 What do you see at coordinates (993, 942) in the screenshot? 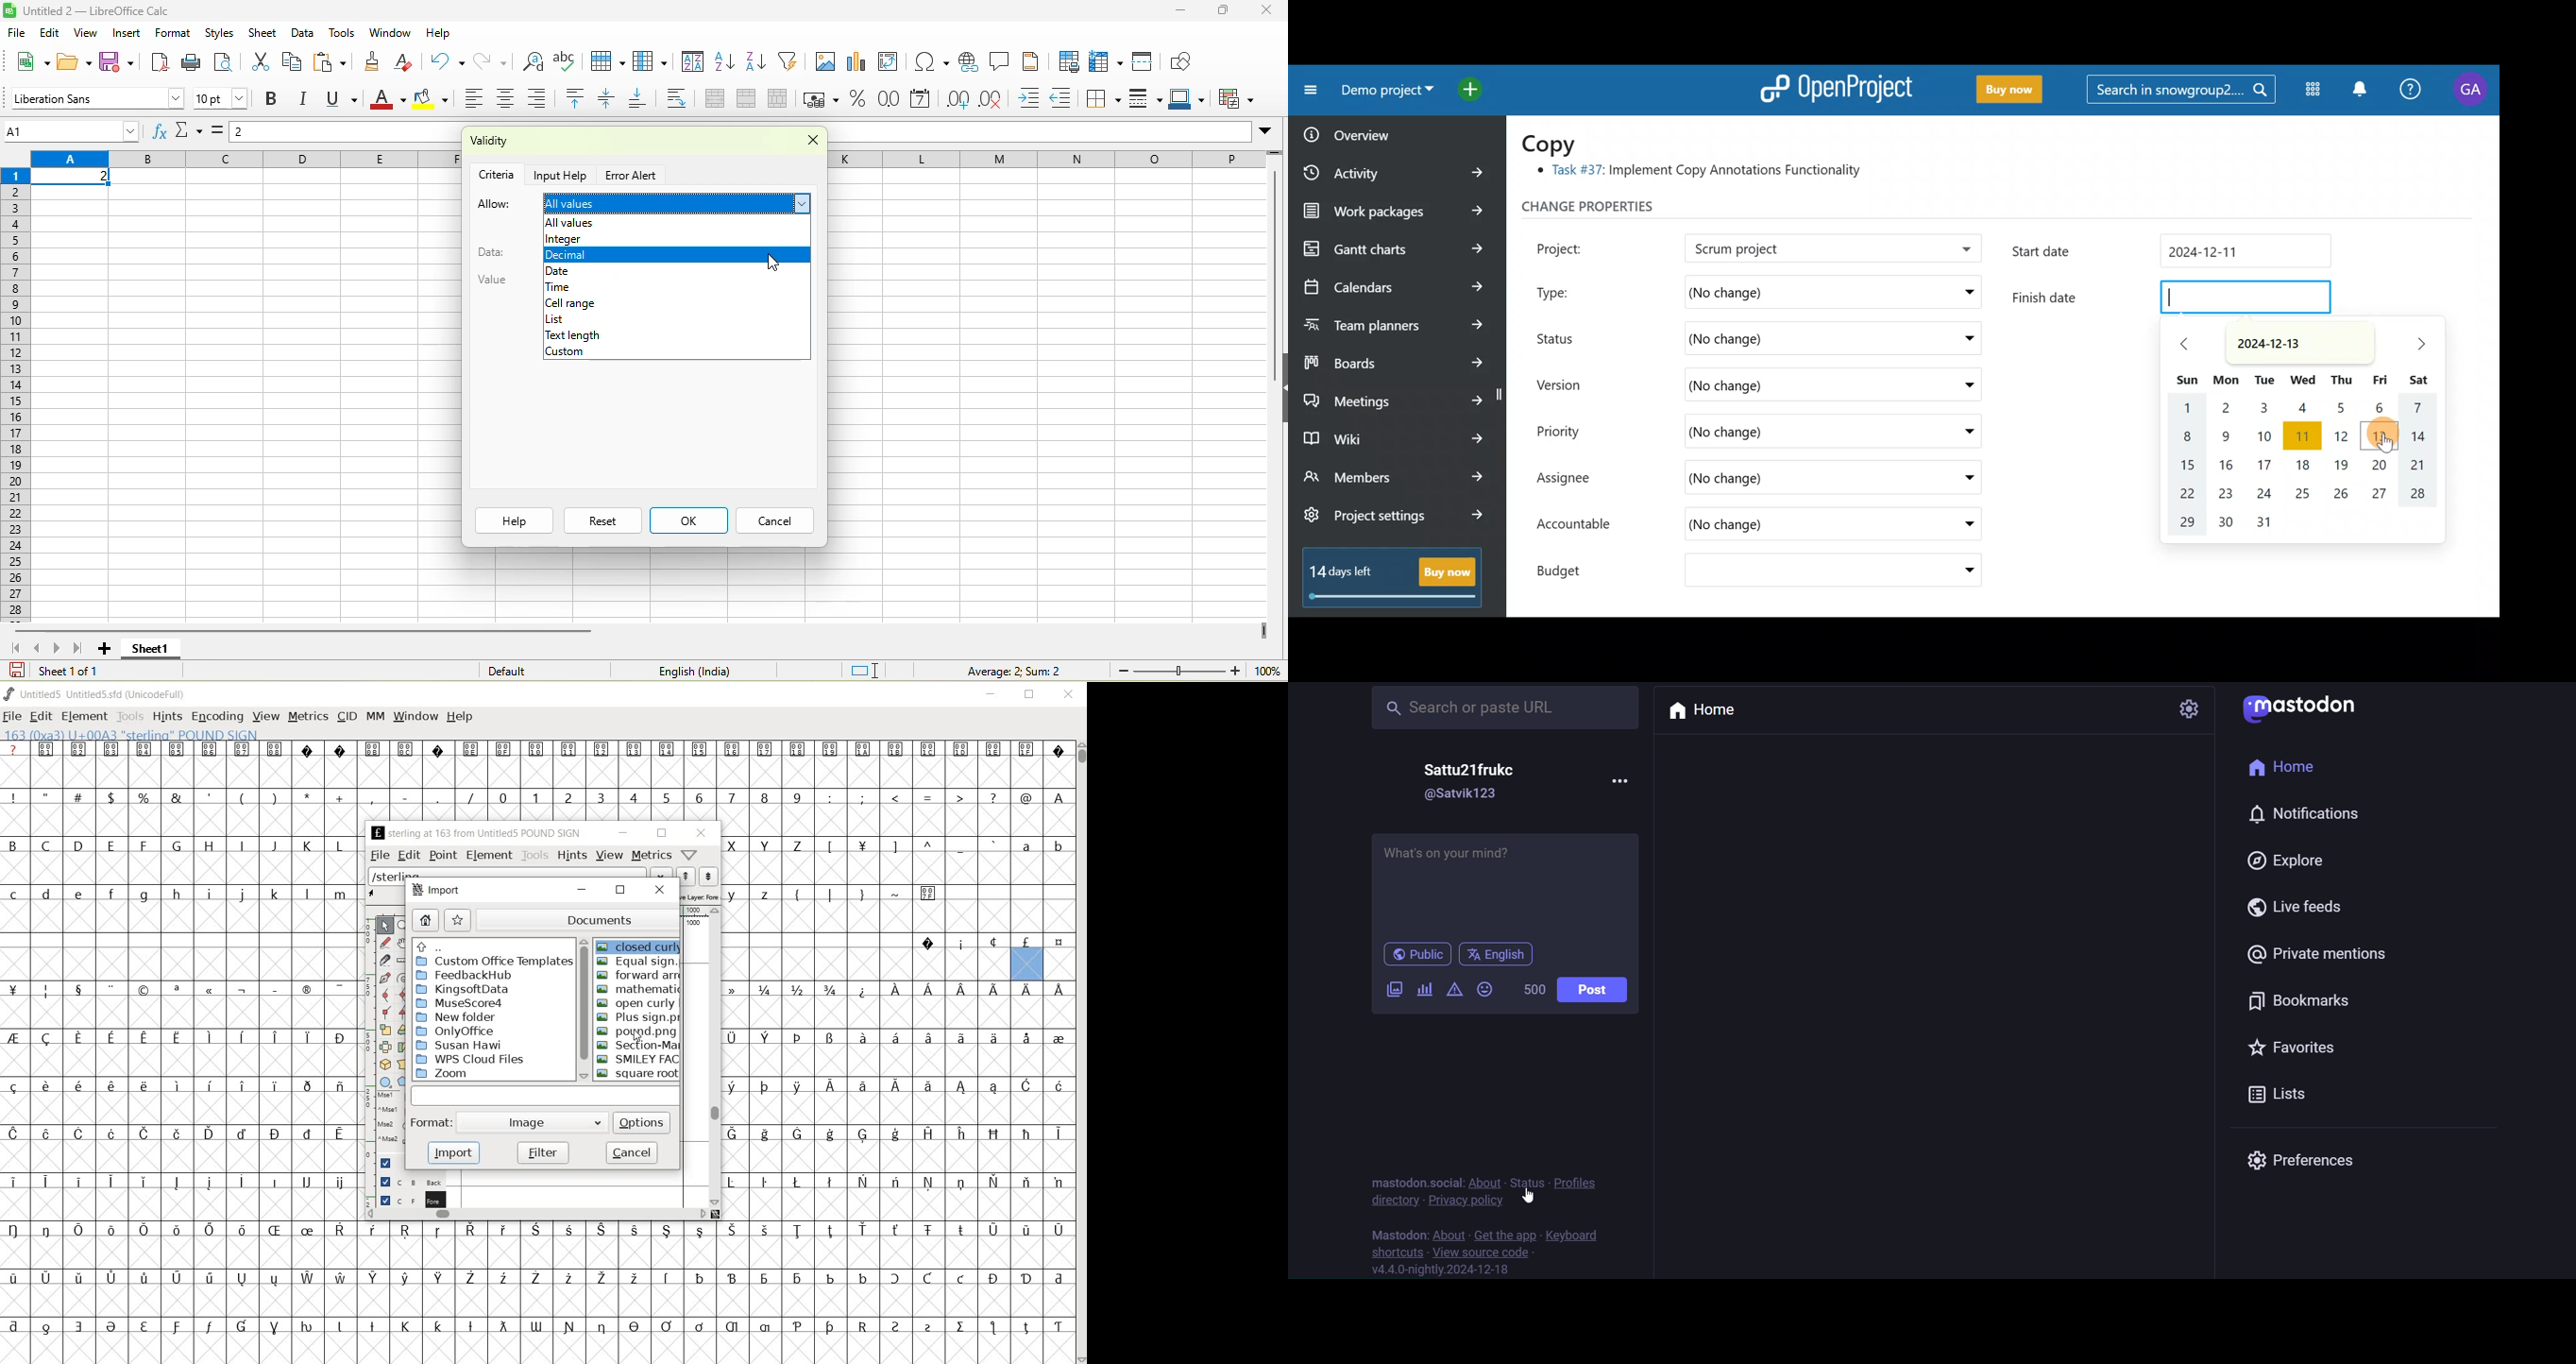
I see `Symbol` at bounding box center [993, 942].